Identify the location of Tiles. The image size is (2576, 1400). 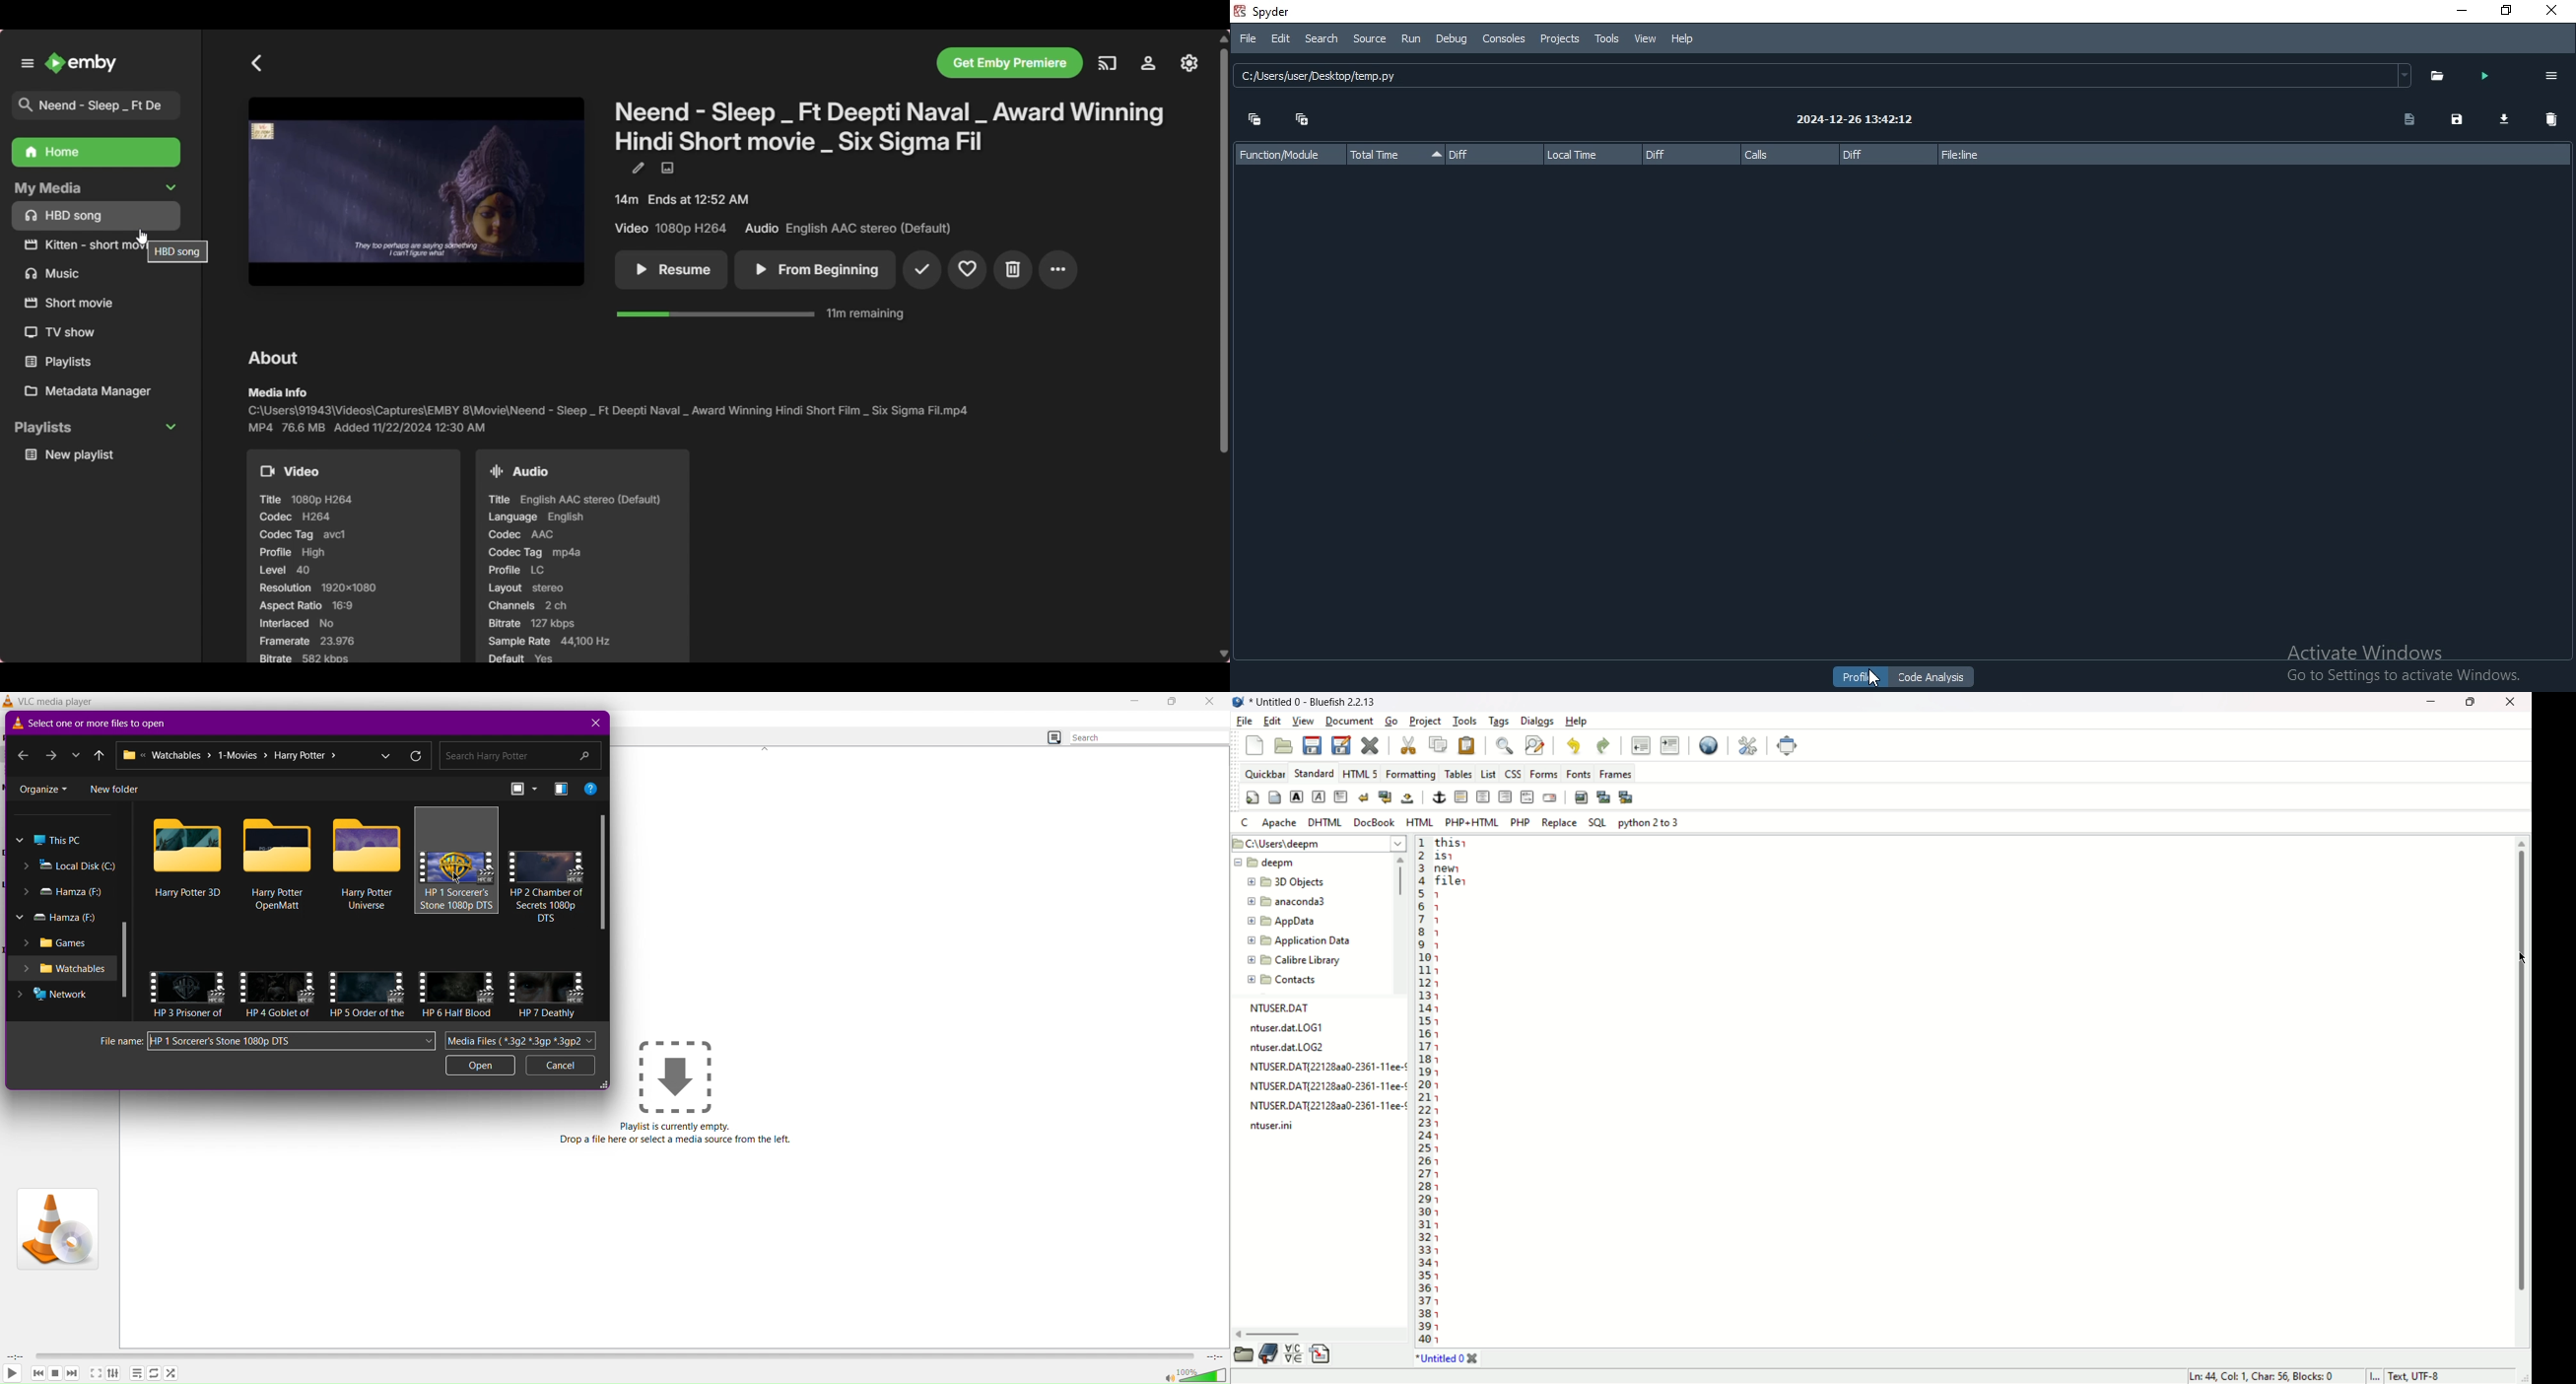
(522, 789).